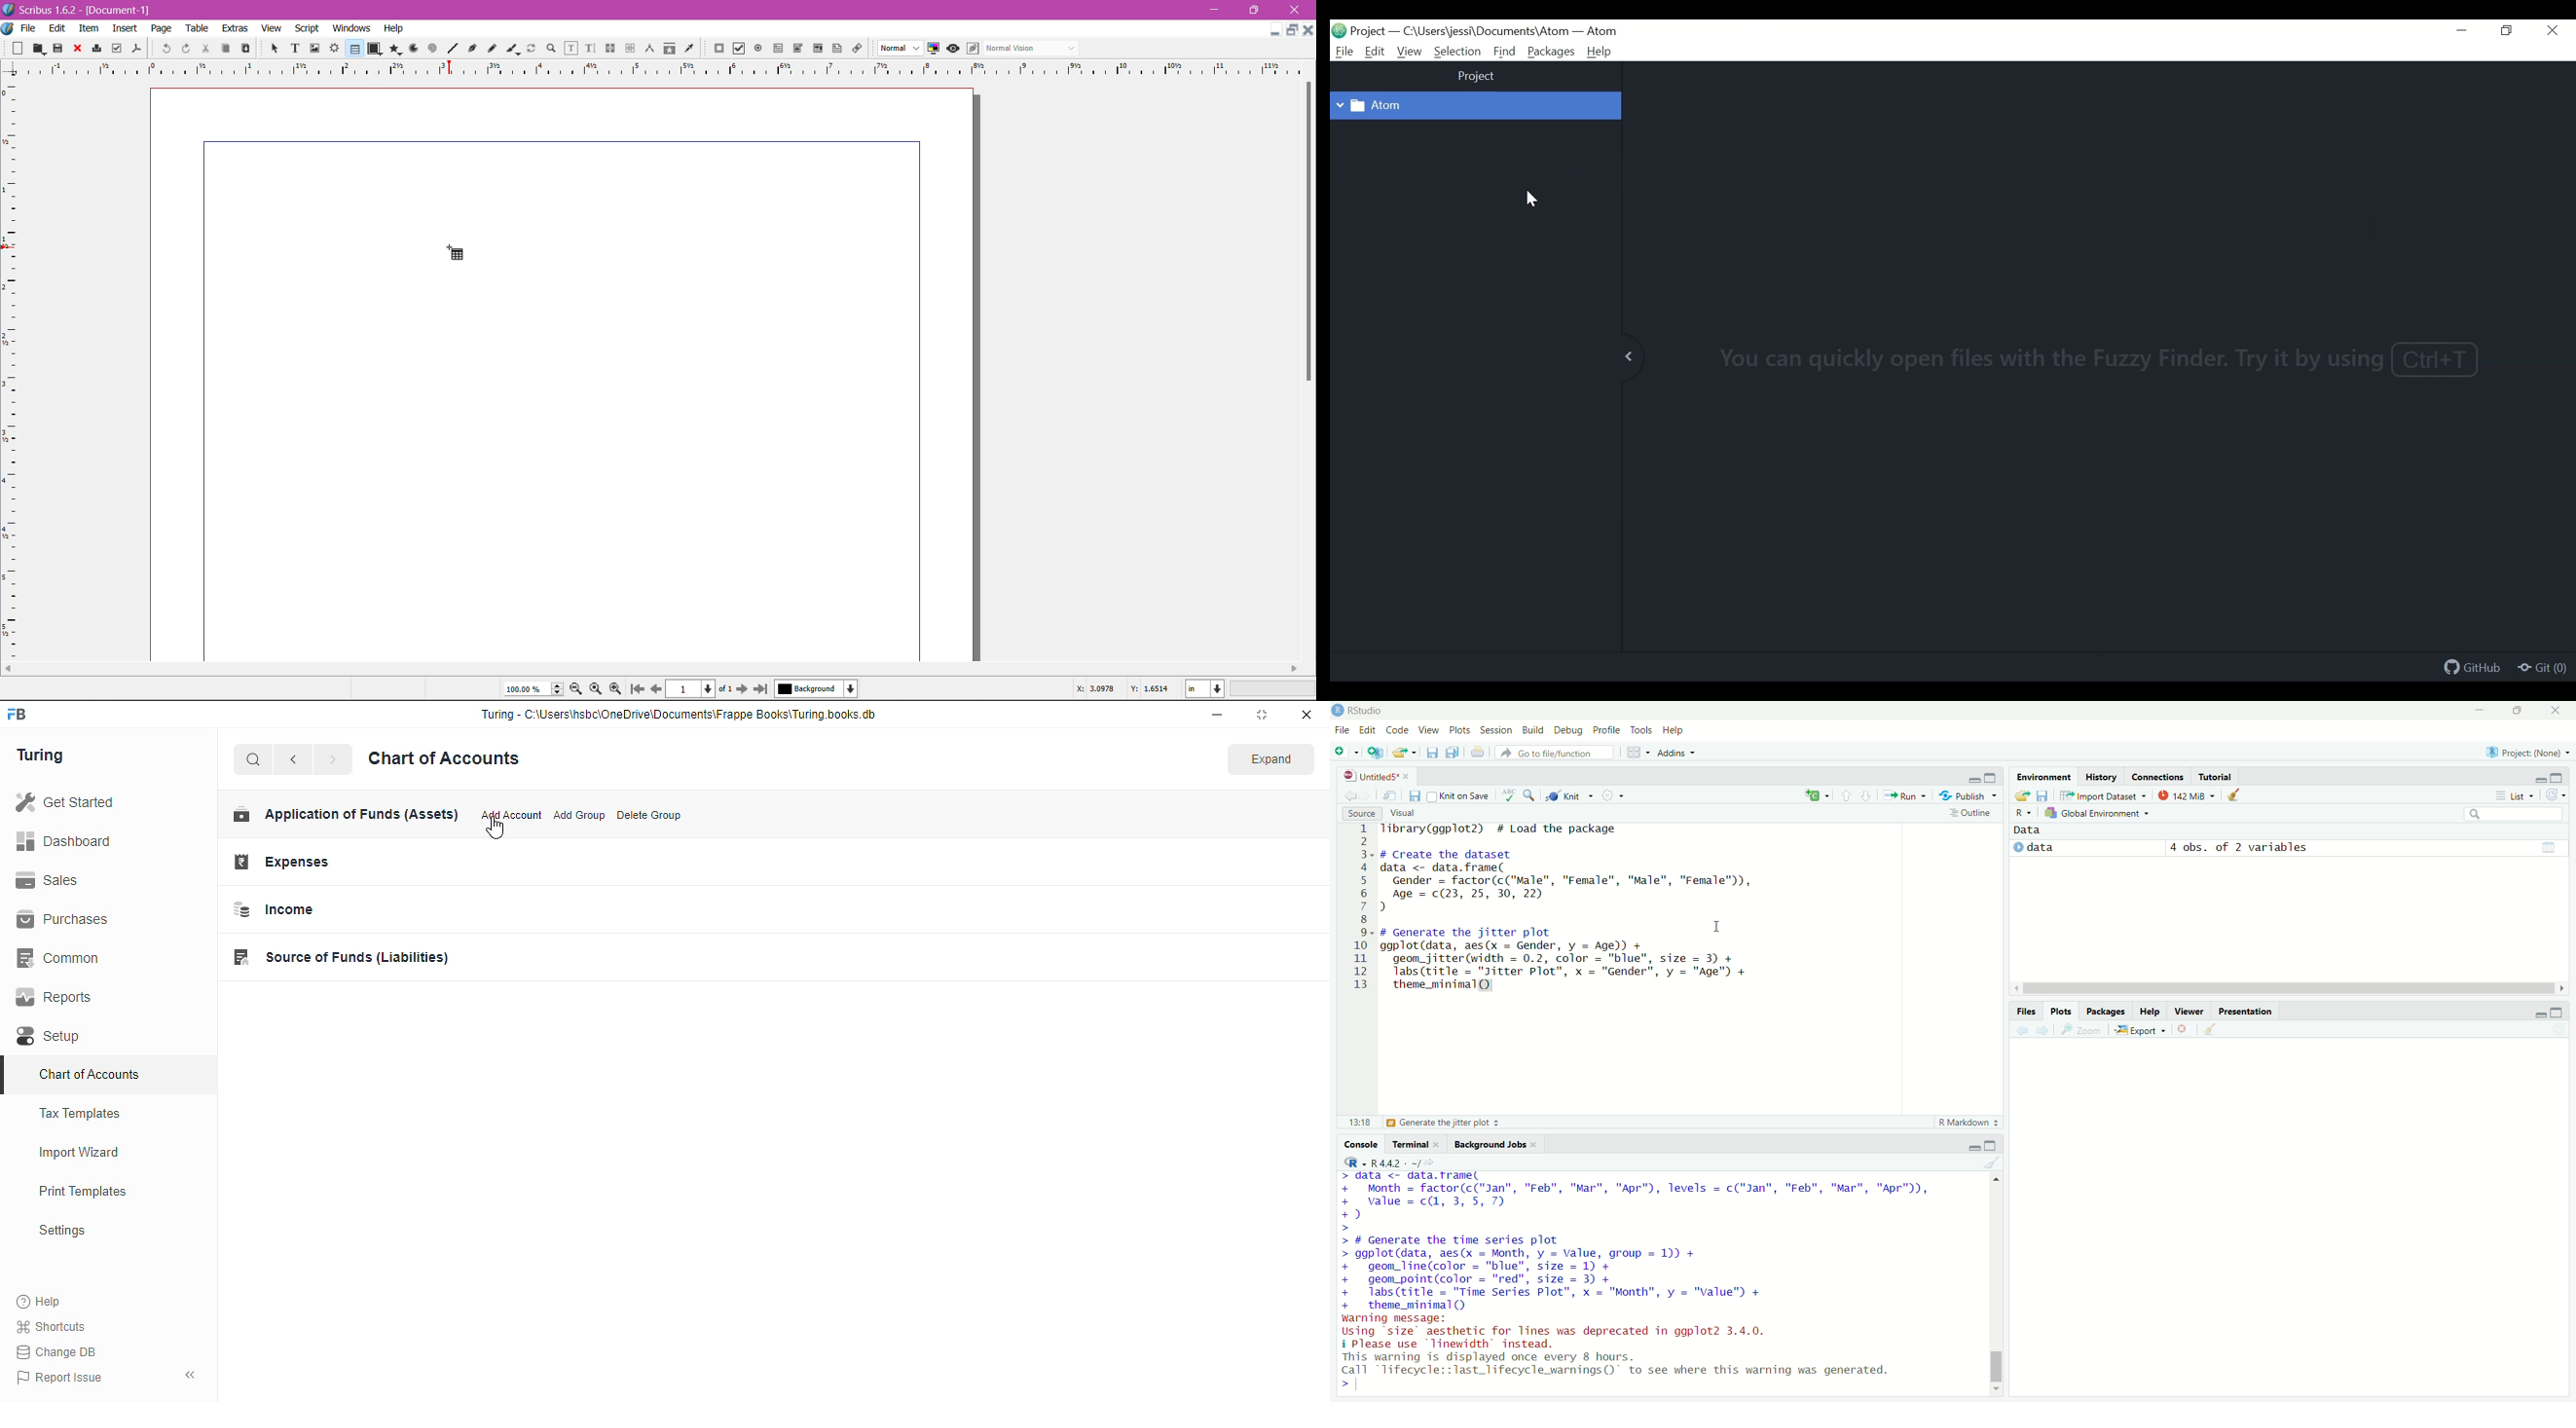  Describe the element at coordinates (512, 814) in the screenshot. I see `add account` at that location.